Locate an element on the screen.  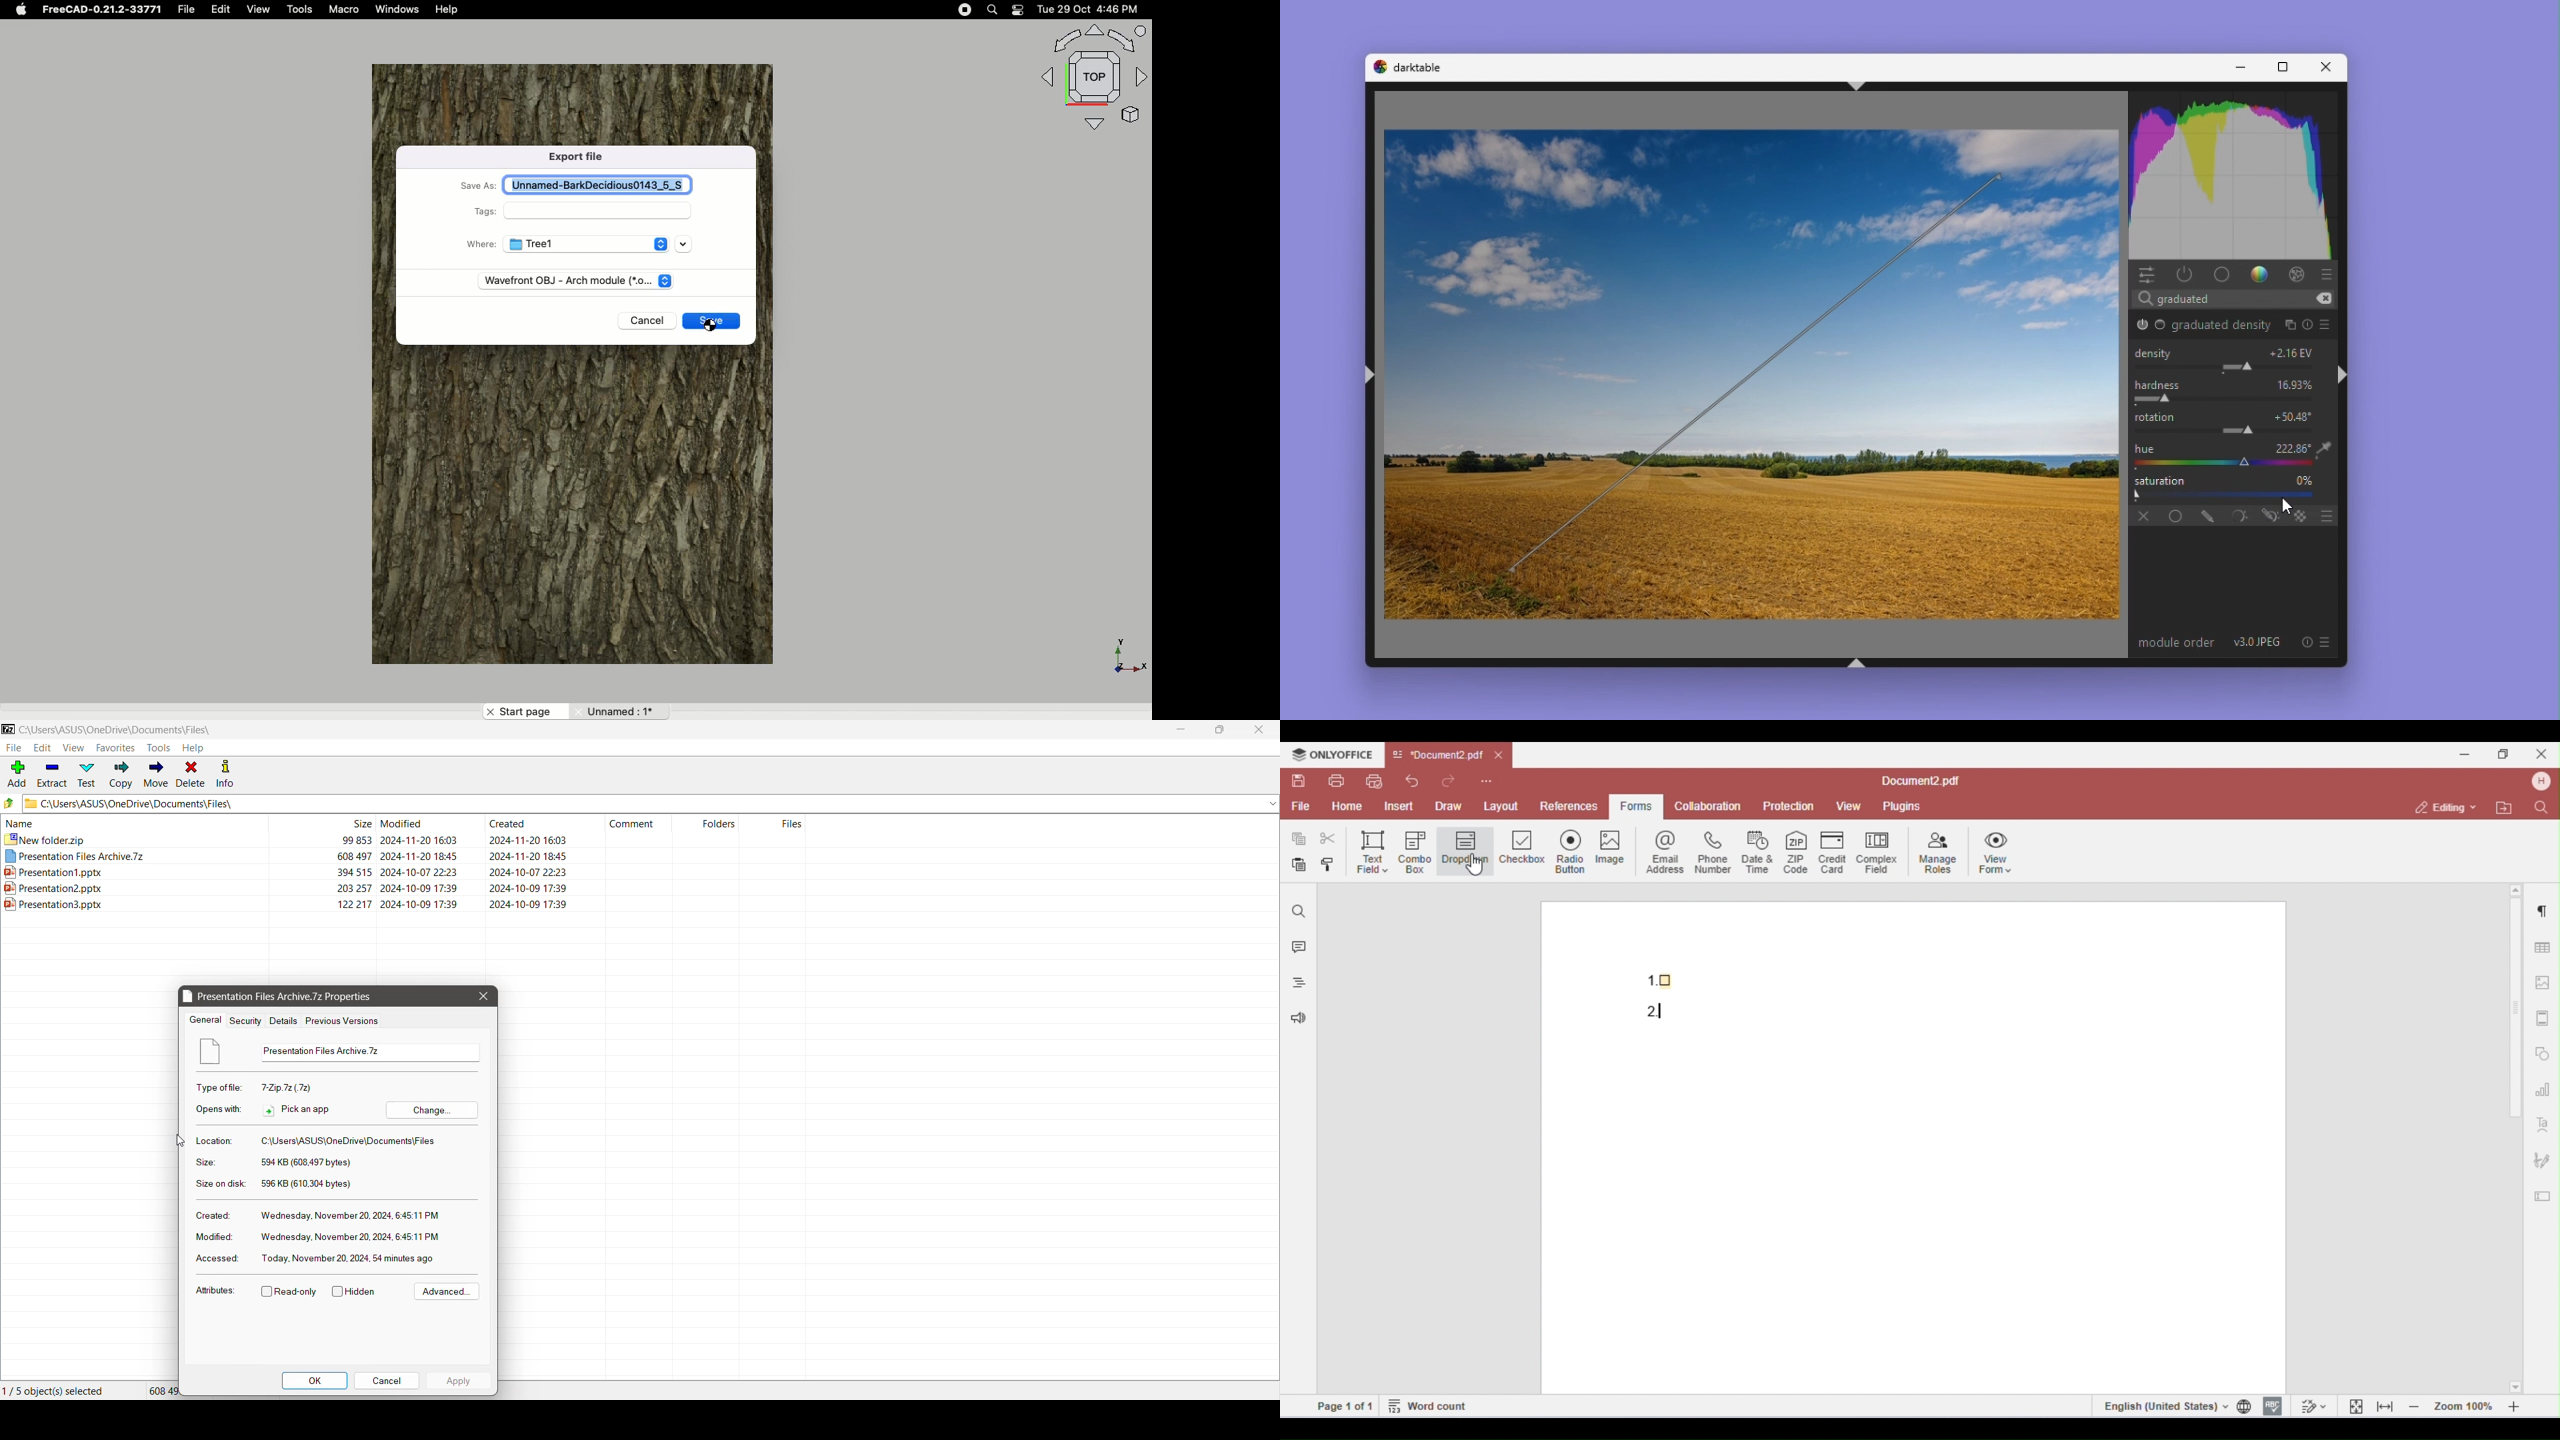
Close is located at coordinates (2323, 67).